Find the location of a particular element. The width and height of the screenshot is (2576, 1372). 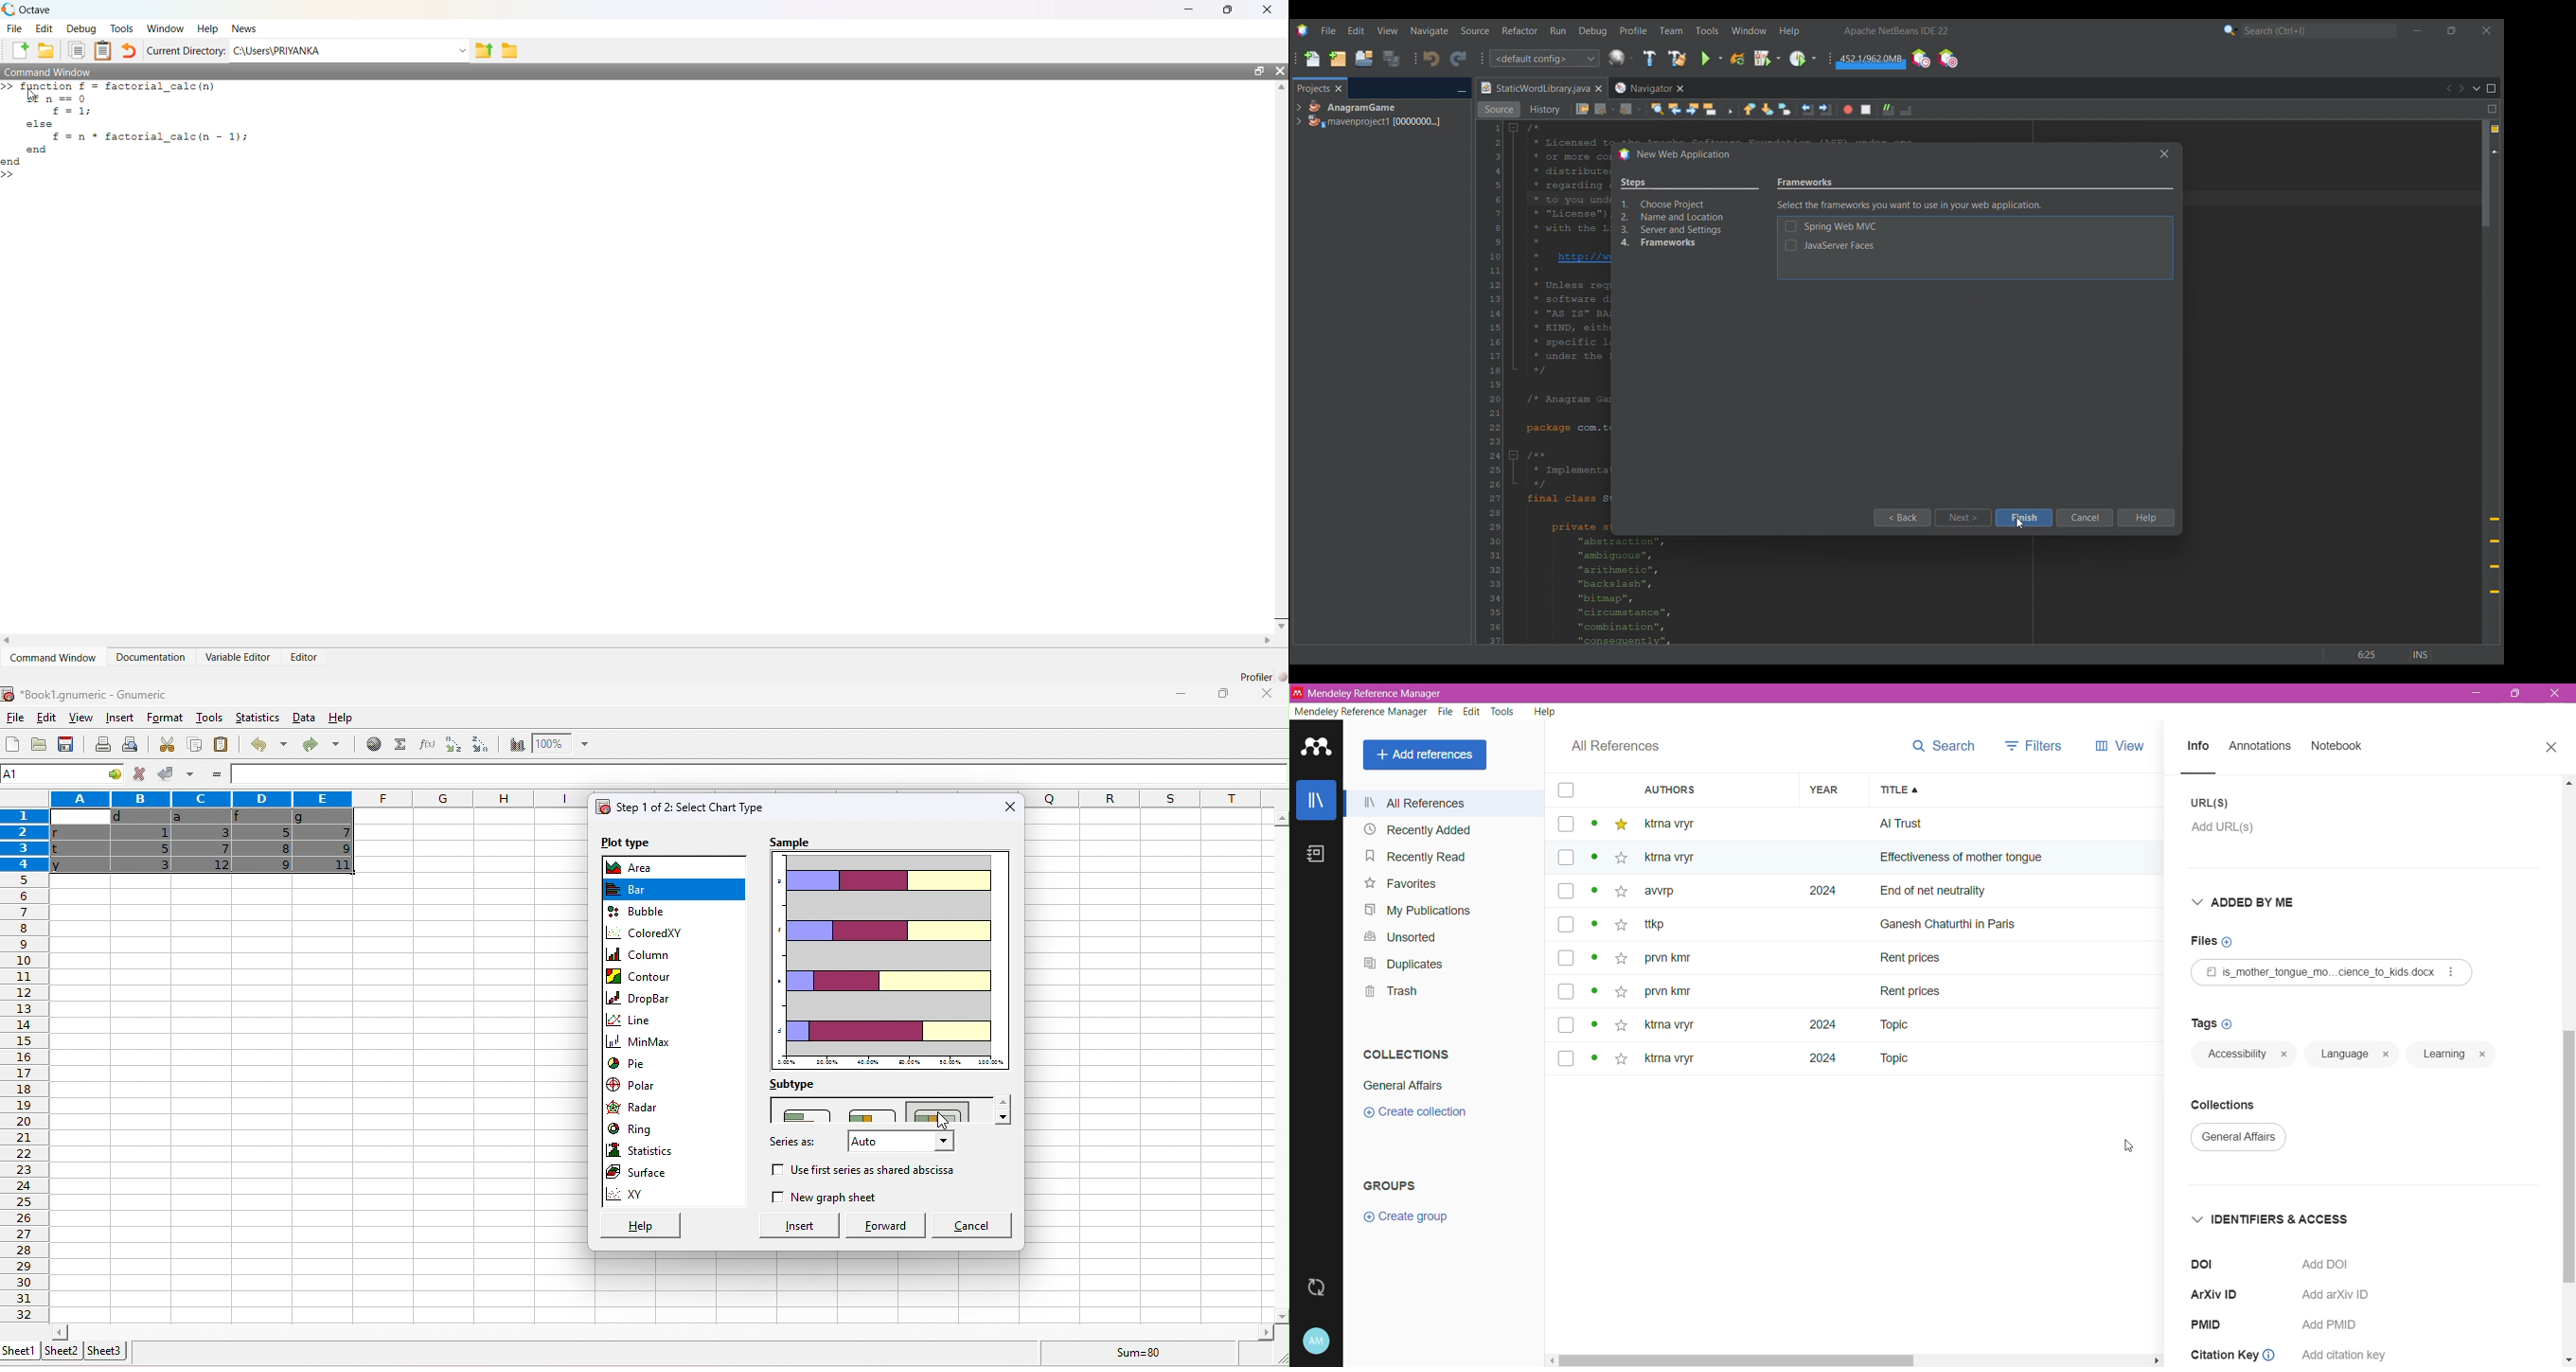

box is located at coordinates (1566, 924).